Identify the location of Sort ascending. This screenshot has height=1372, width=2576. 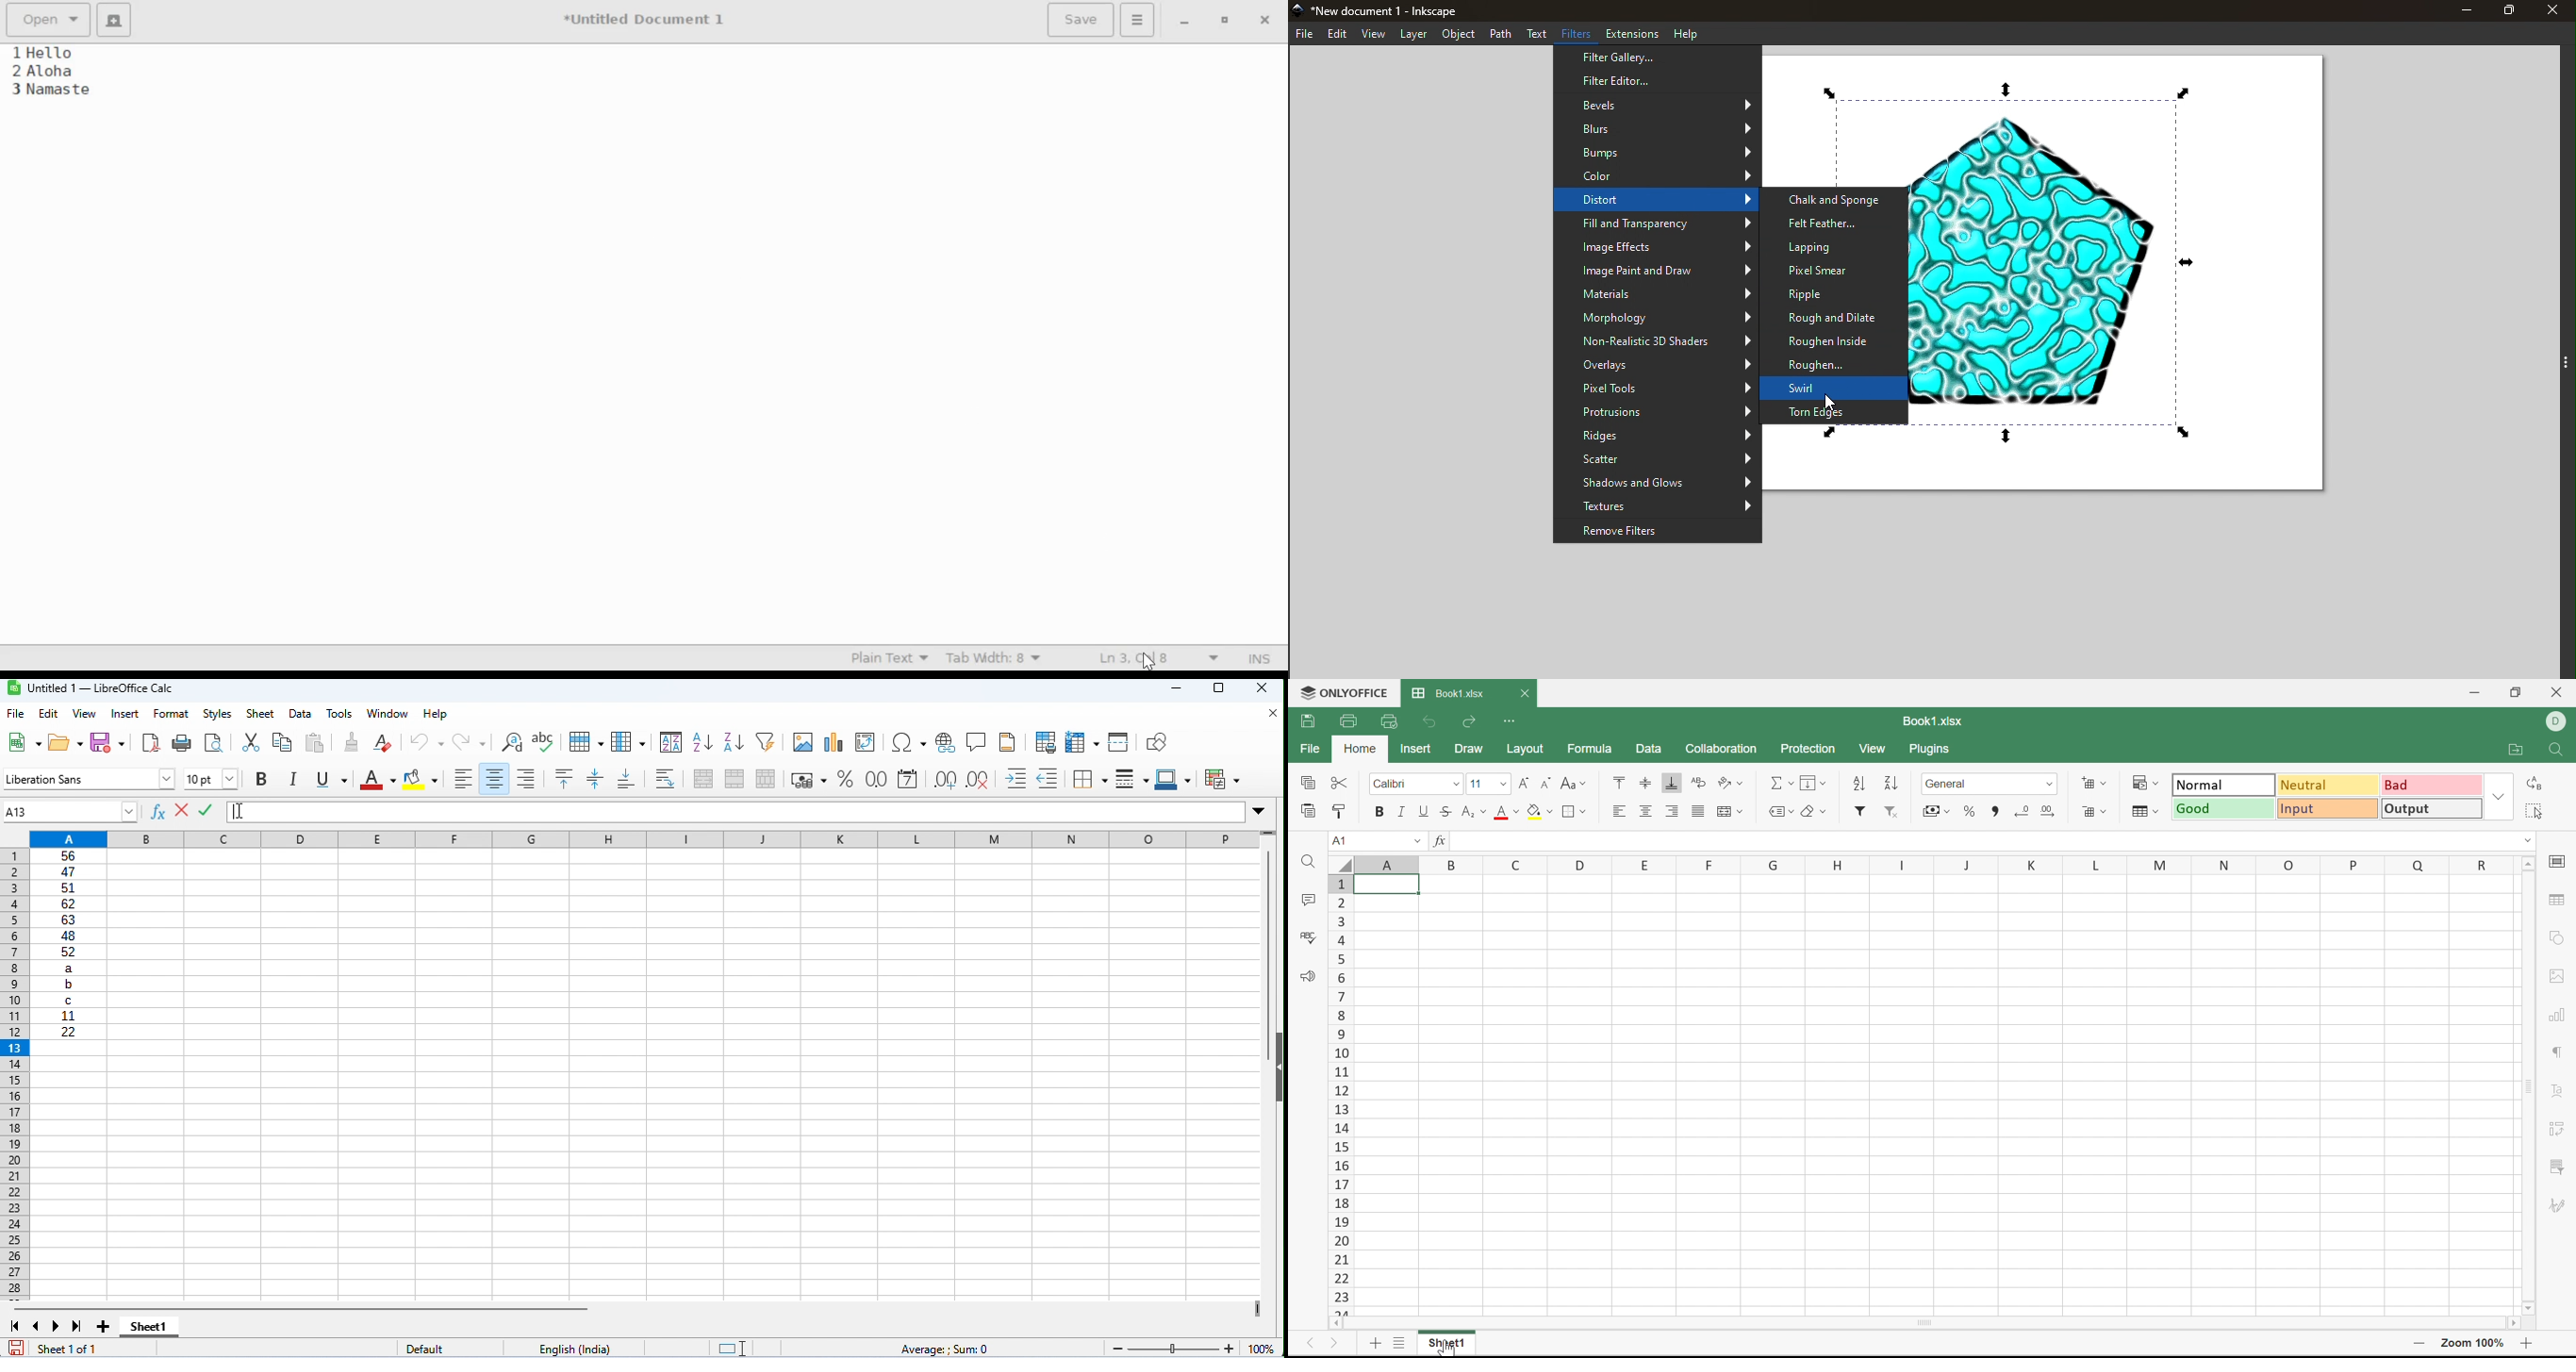
(1856, 783).